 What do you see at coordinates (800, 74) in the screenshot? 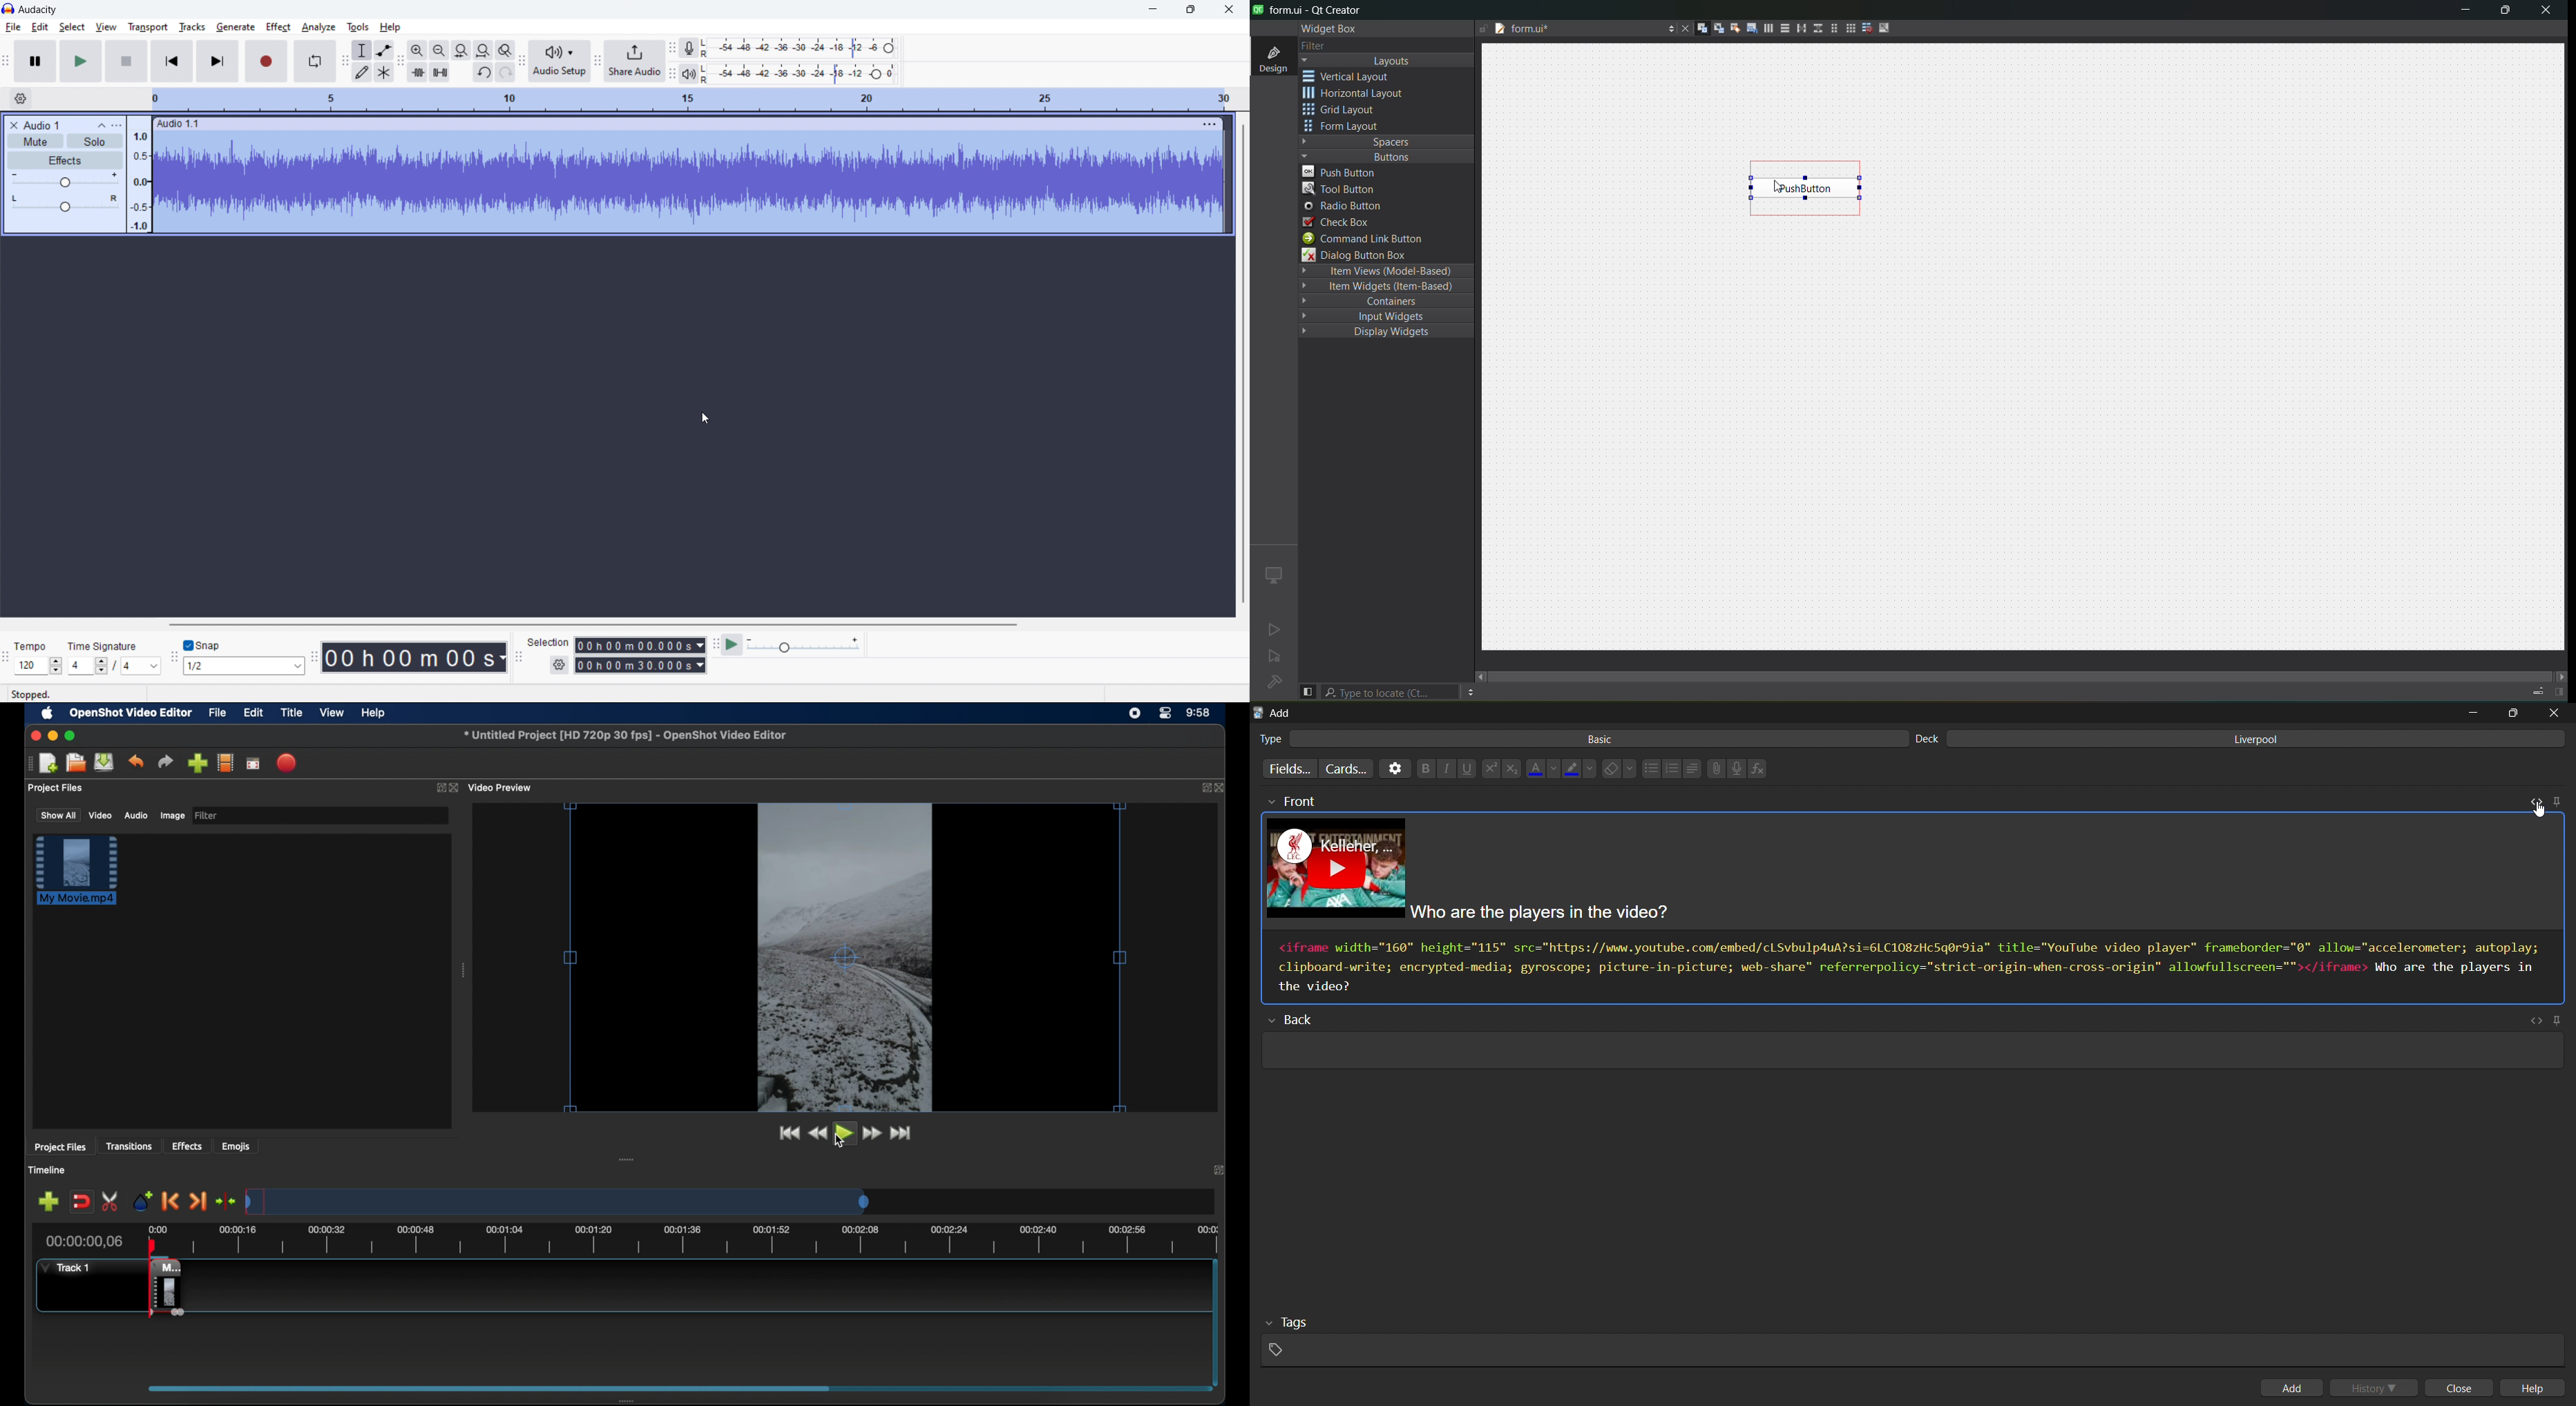
I see `playback level` at bounding box center [800, 74].